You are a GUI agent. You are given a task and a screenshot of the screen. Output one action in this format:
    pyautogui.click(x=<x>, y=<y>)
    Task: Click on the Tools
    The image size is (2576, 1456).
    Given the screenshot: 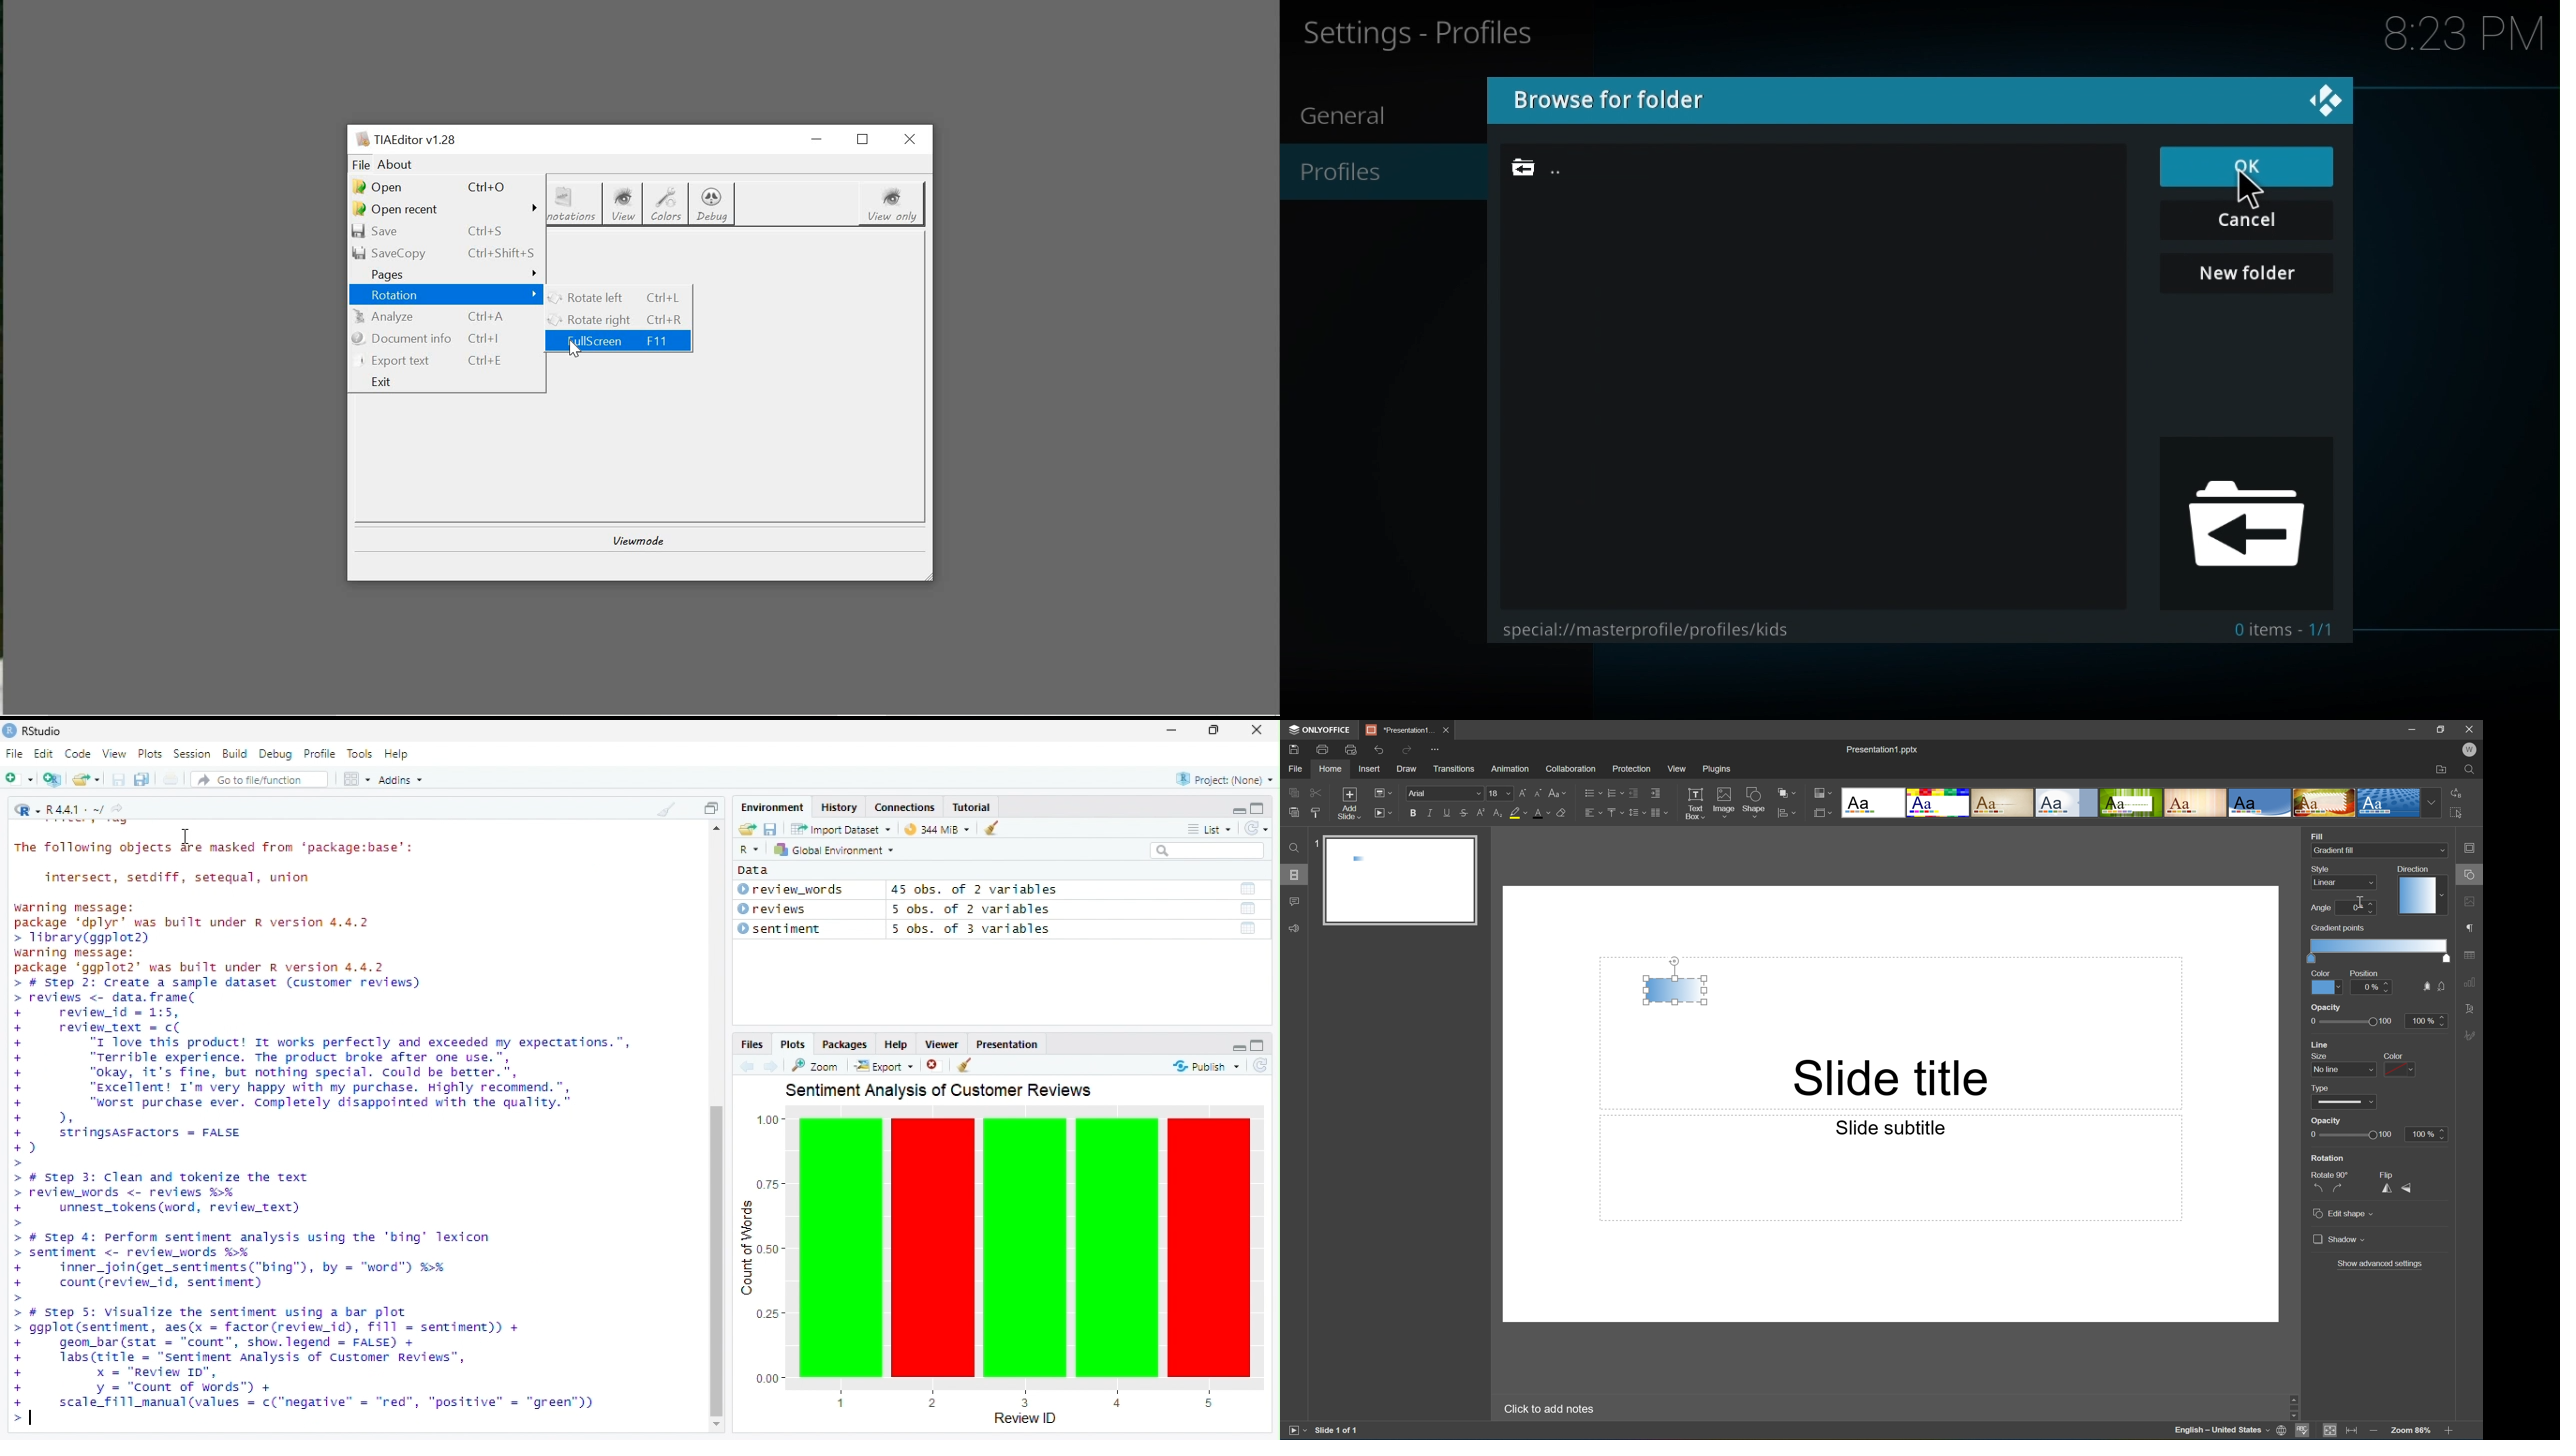 What is the action you would take?
    pyautogui.click(x=360, y=754)
    